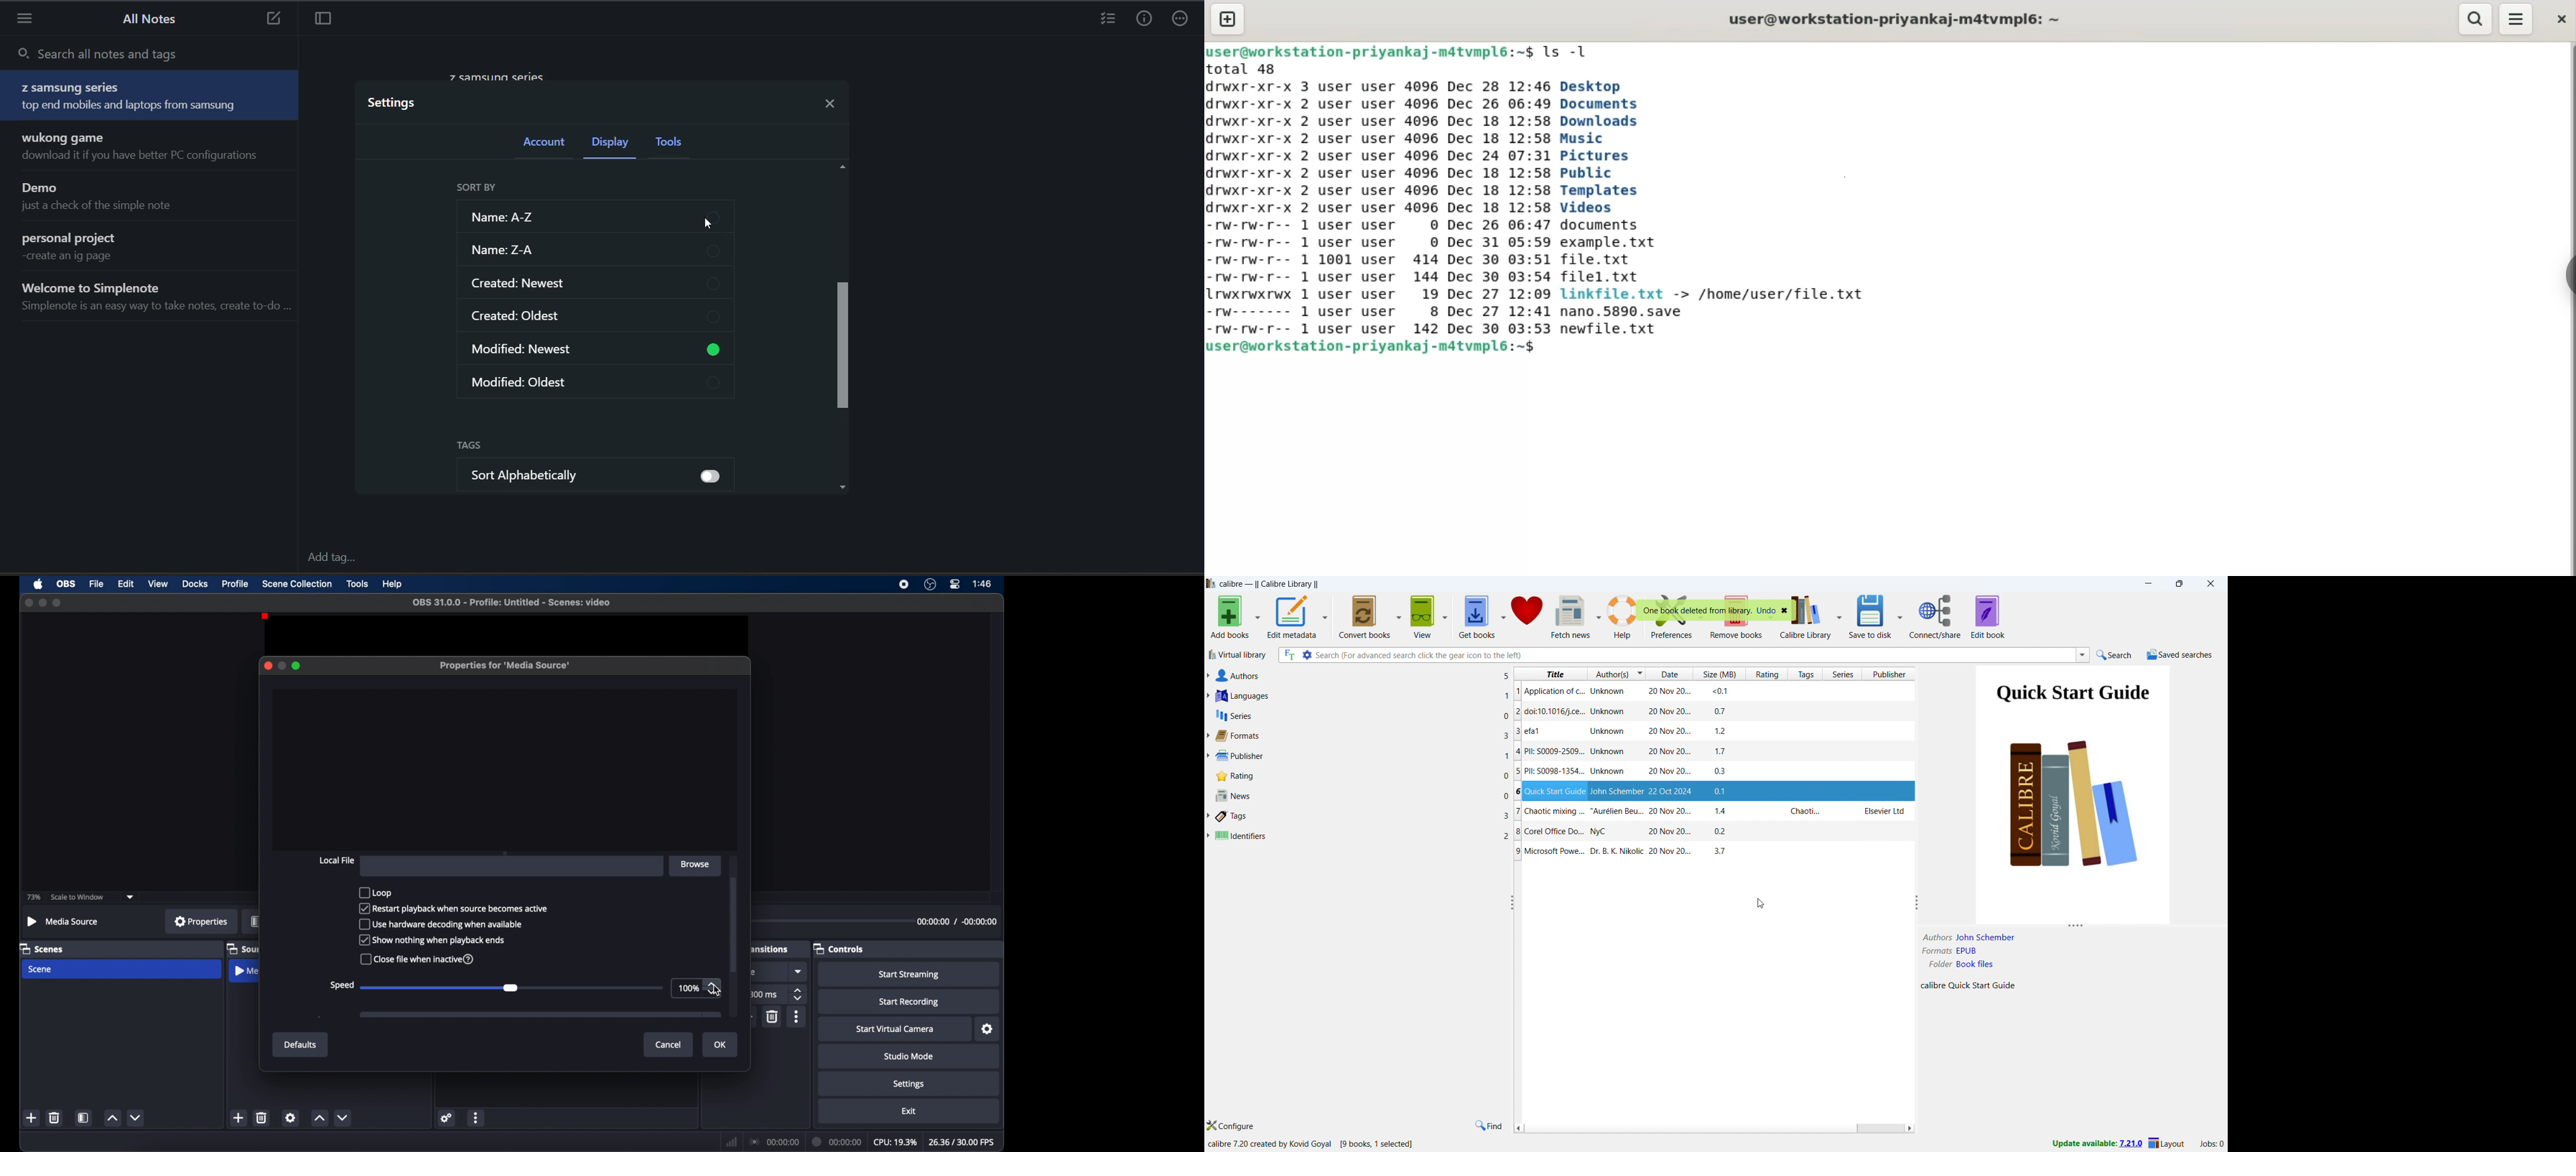 Image resolution: width=2576 pixels, height=1176 pixels. What do you see at coordinates (931, 584) in the screenshot?
I see `obs studio` at bounding box center [931, 584].